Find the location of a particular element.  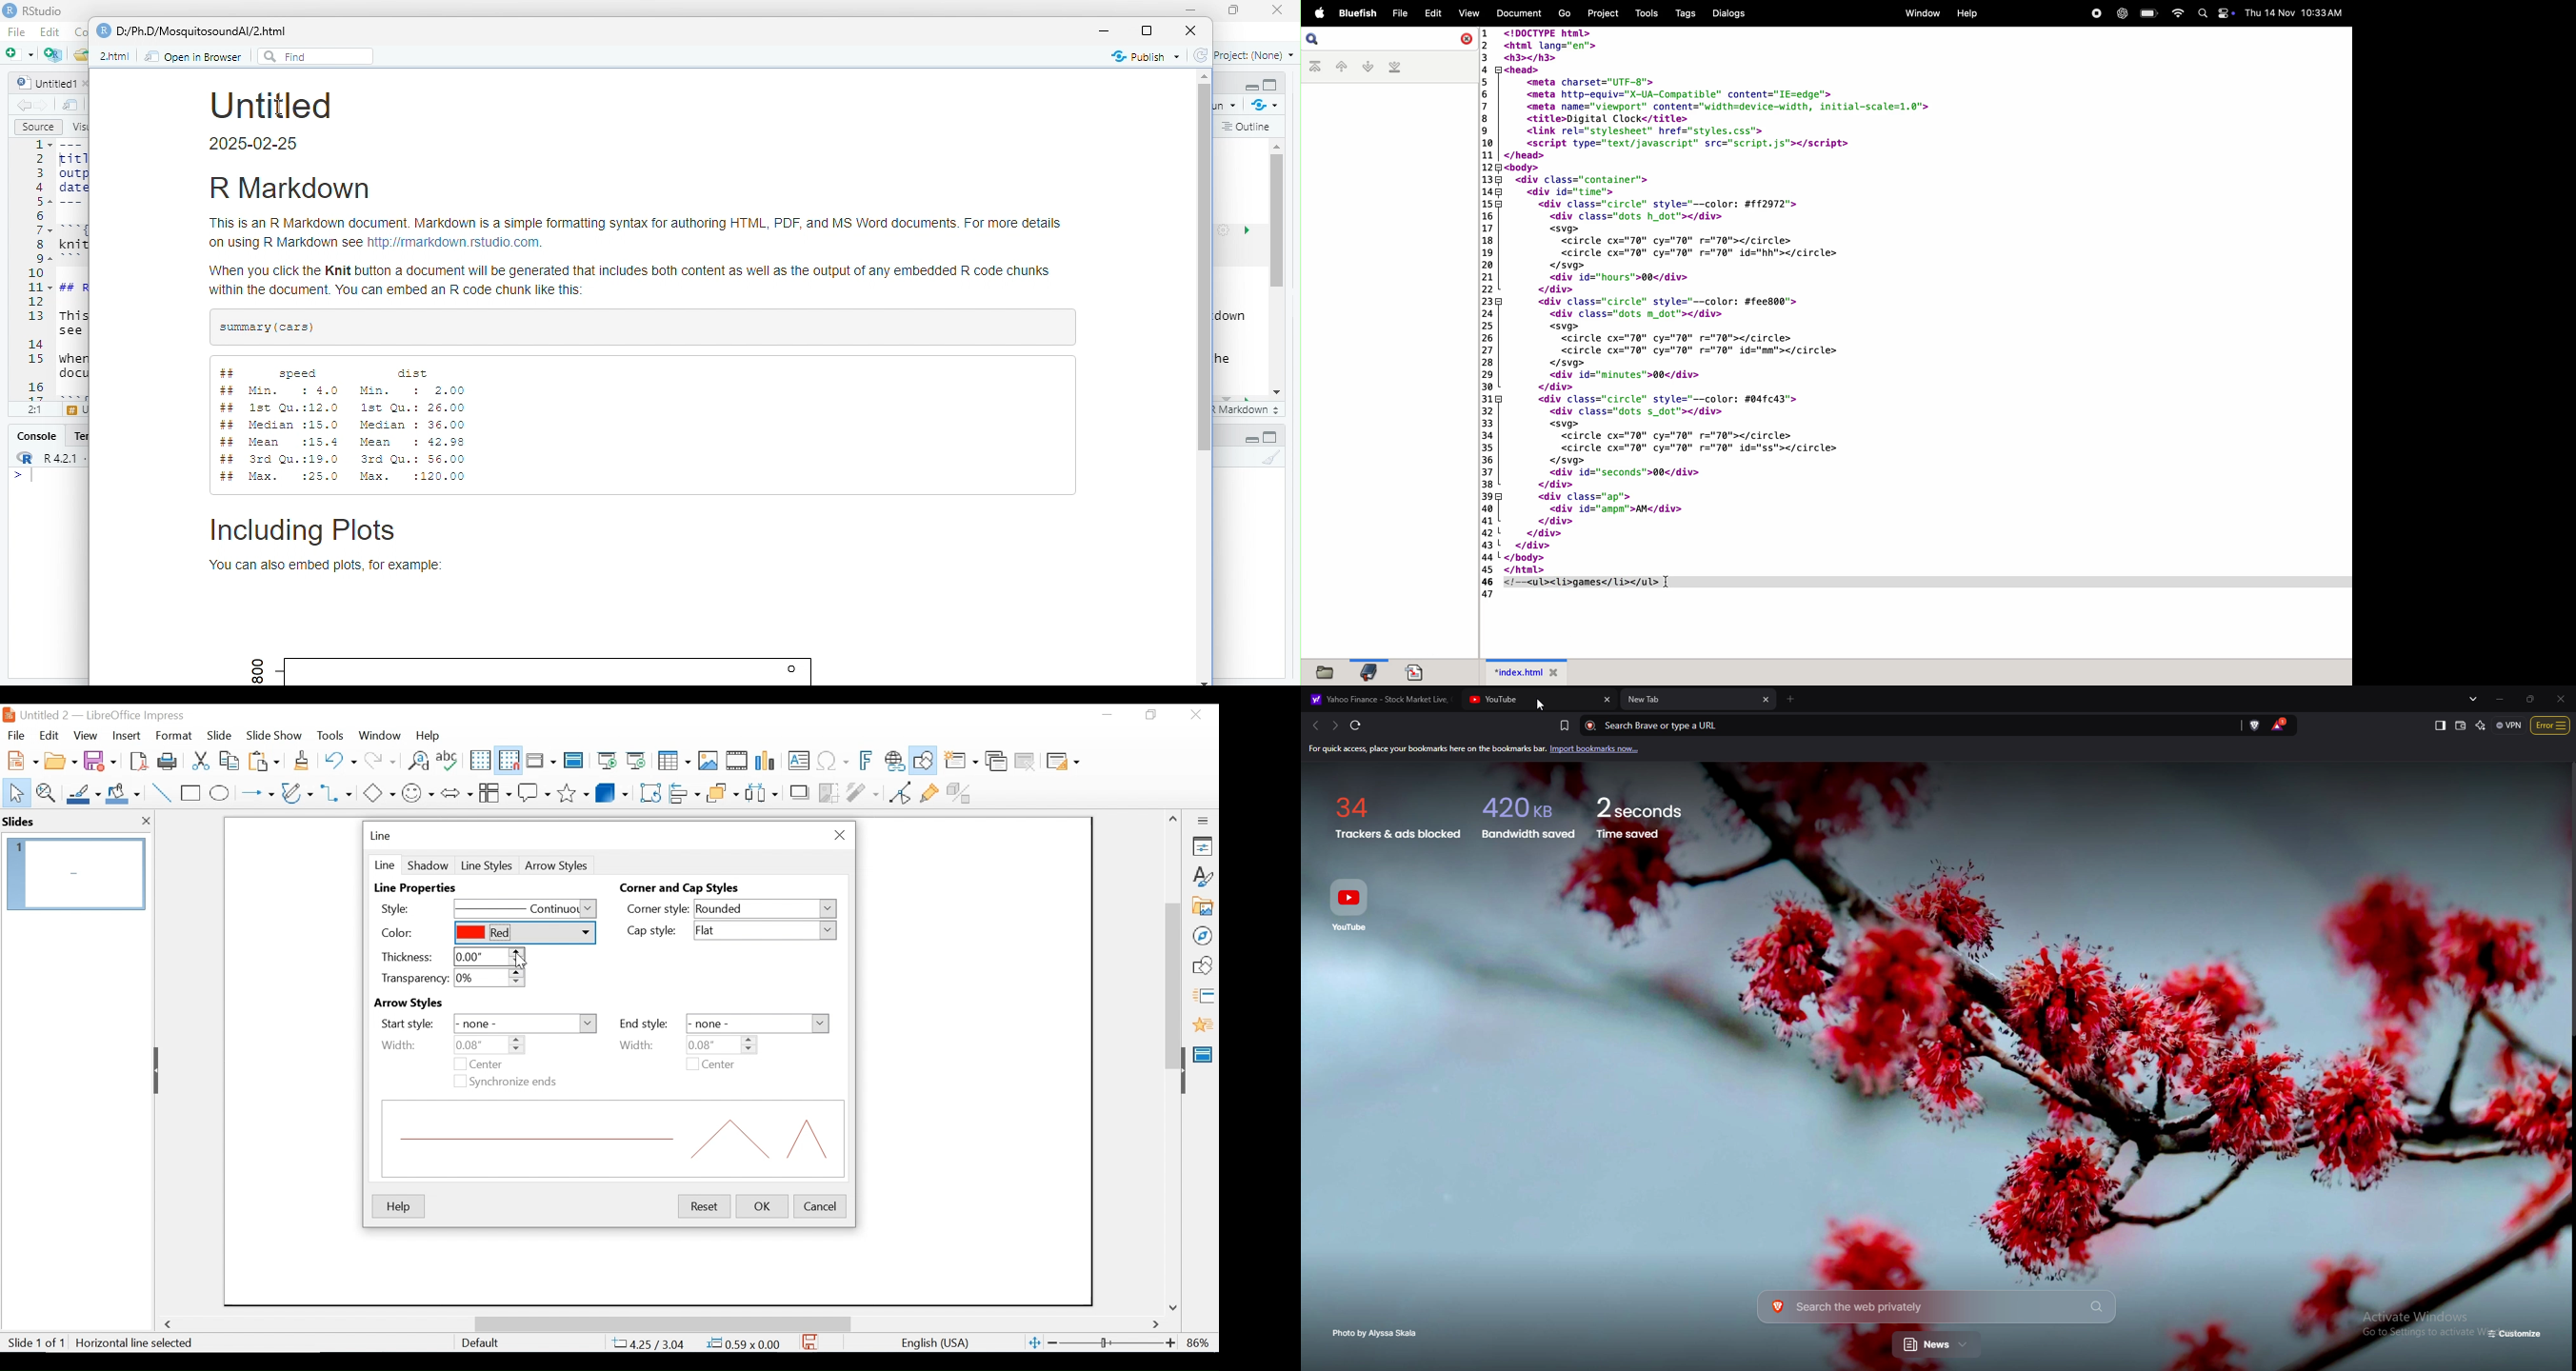

Rotate is located at coordinates (649, 792).